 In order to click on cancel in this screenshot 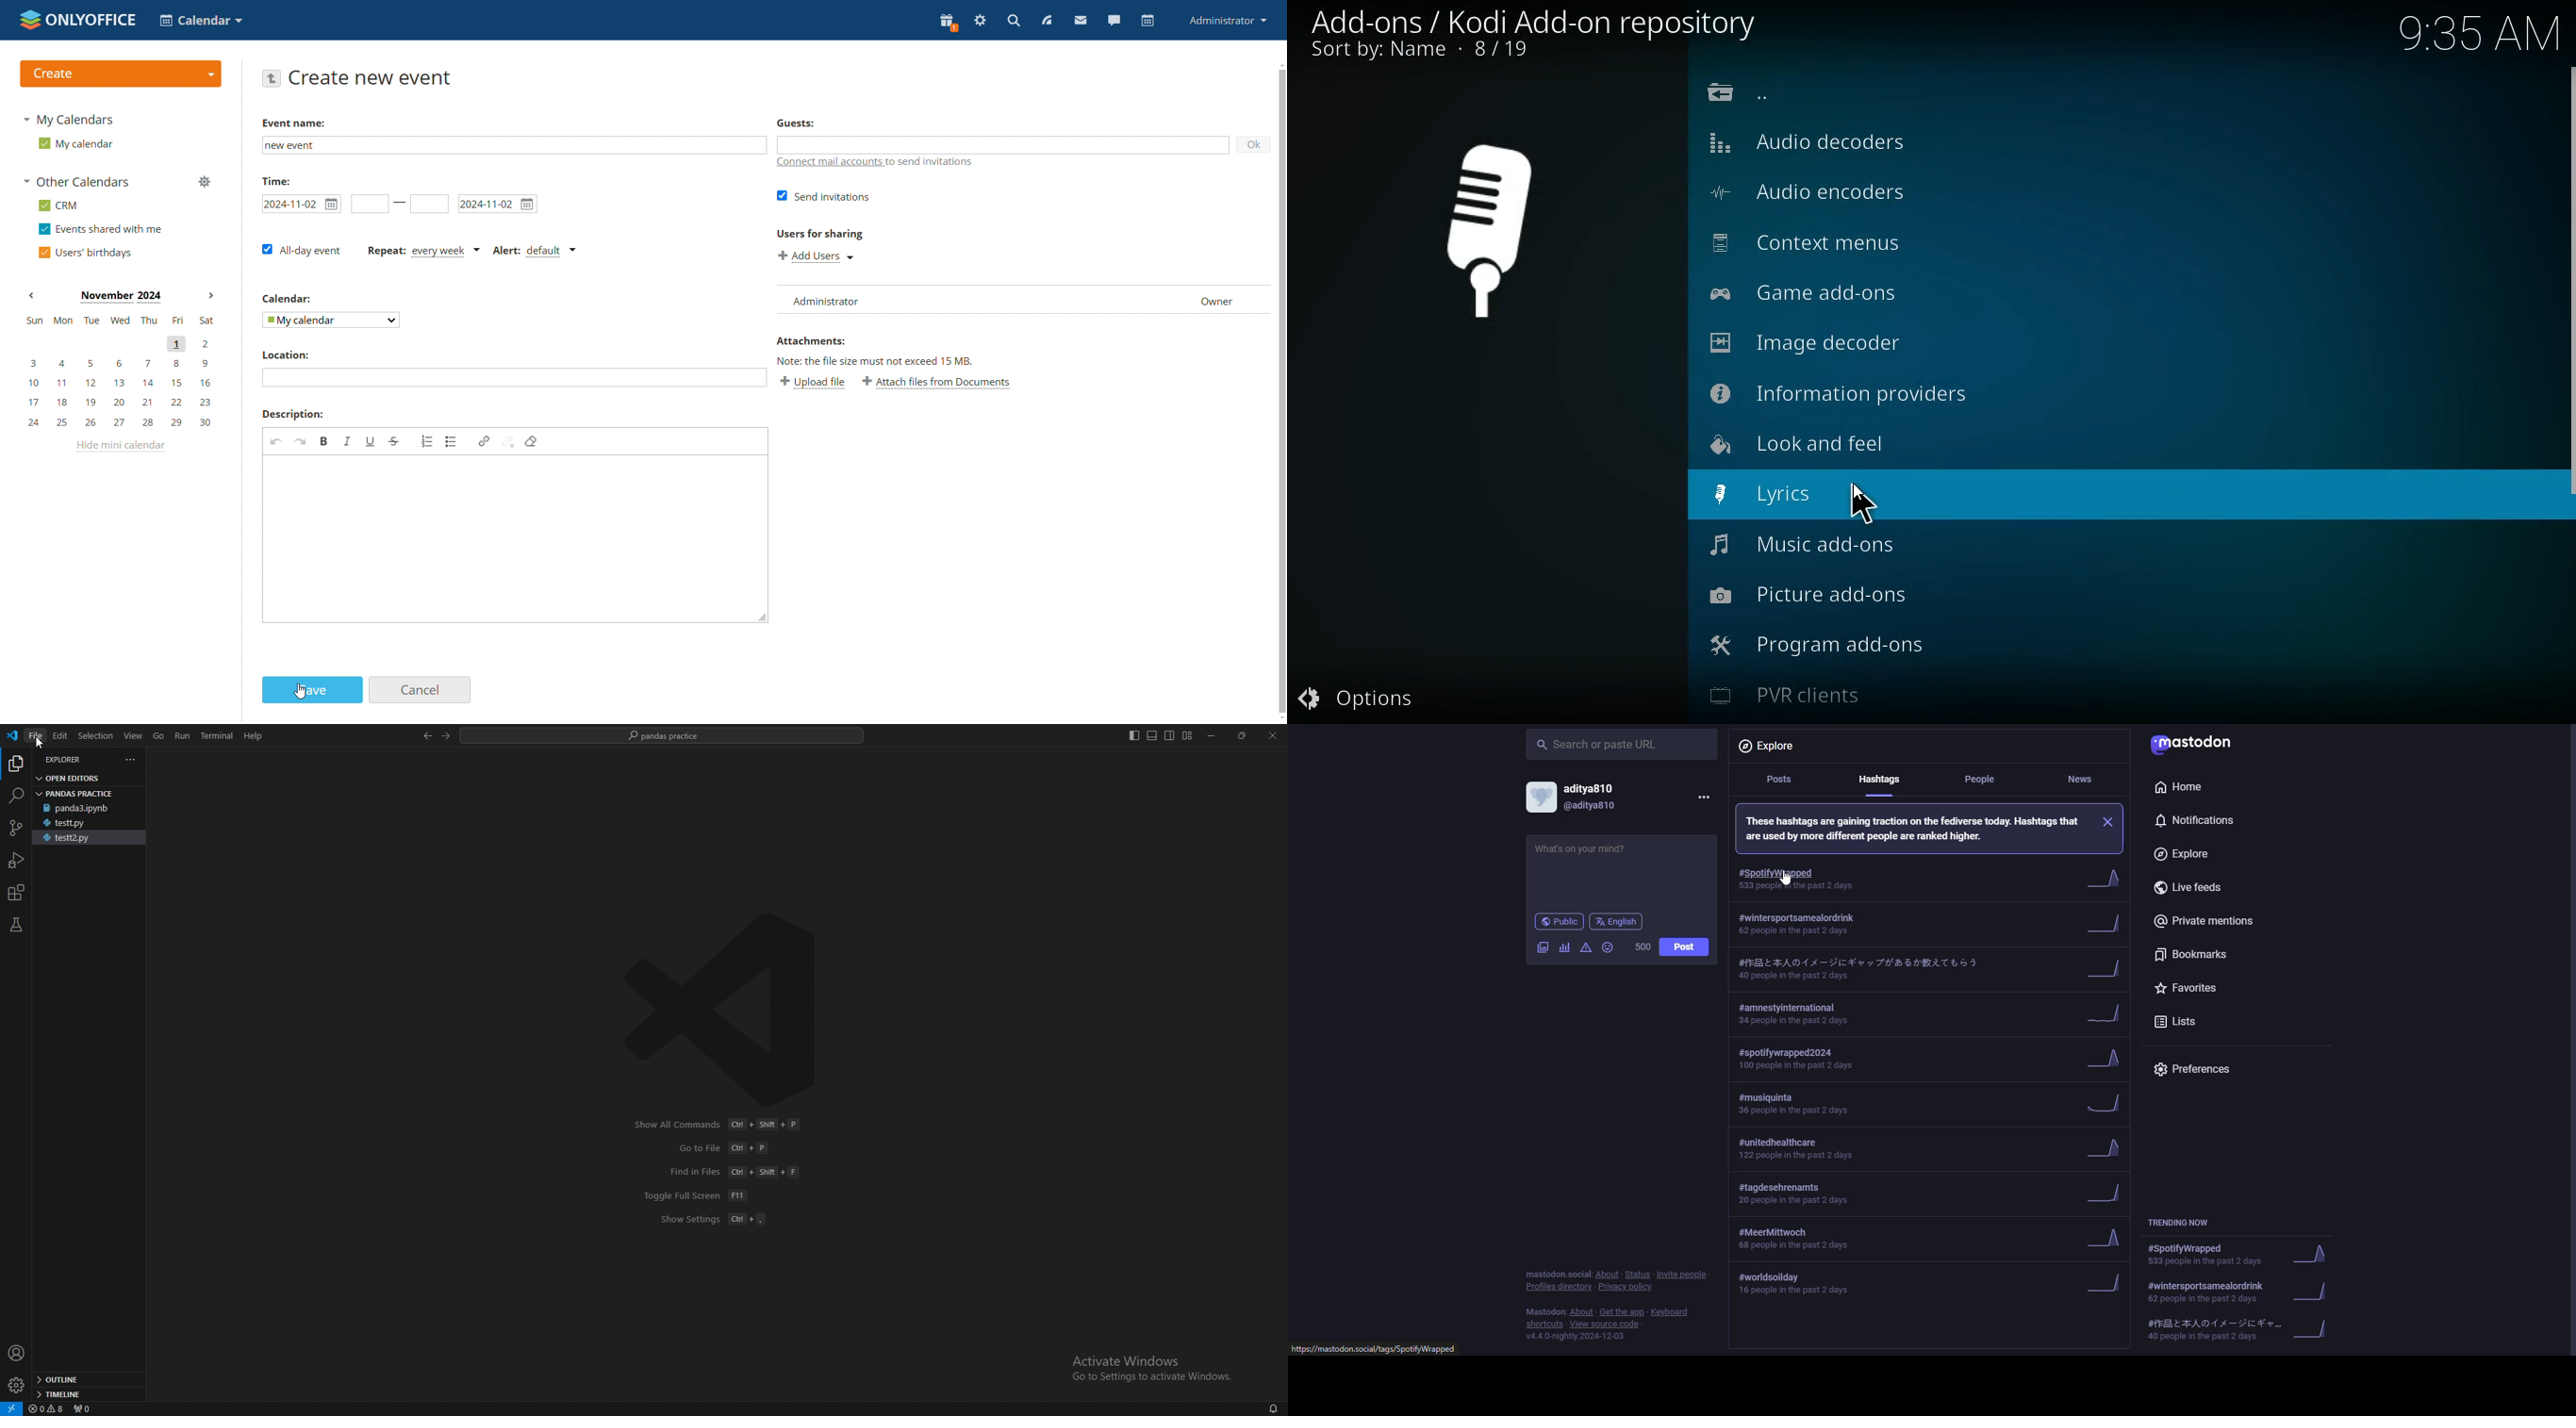, I will do `click(421, 690)`.